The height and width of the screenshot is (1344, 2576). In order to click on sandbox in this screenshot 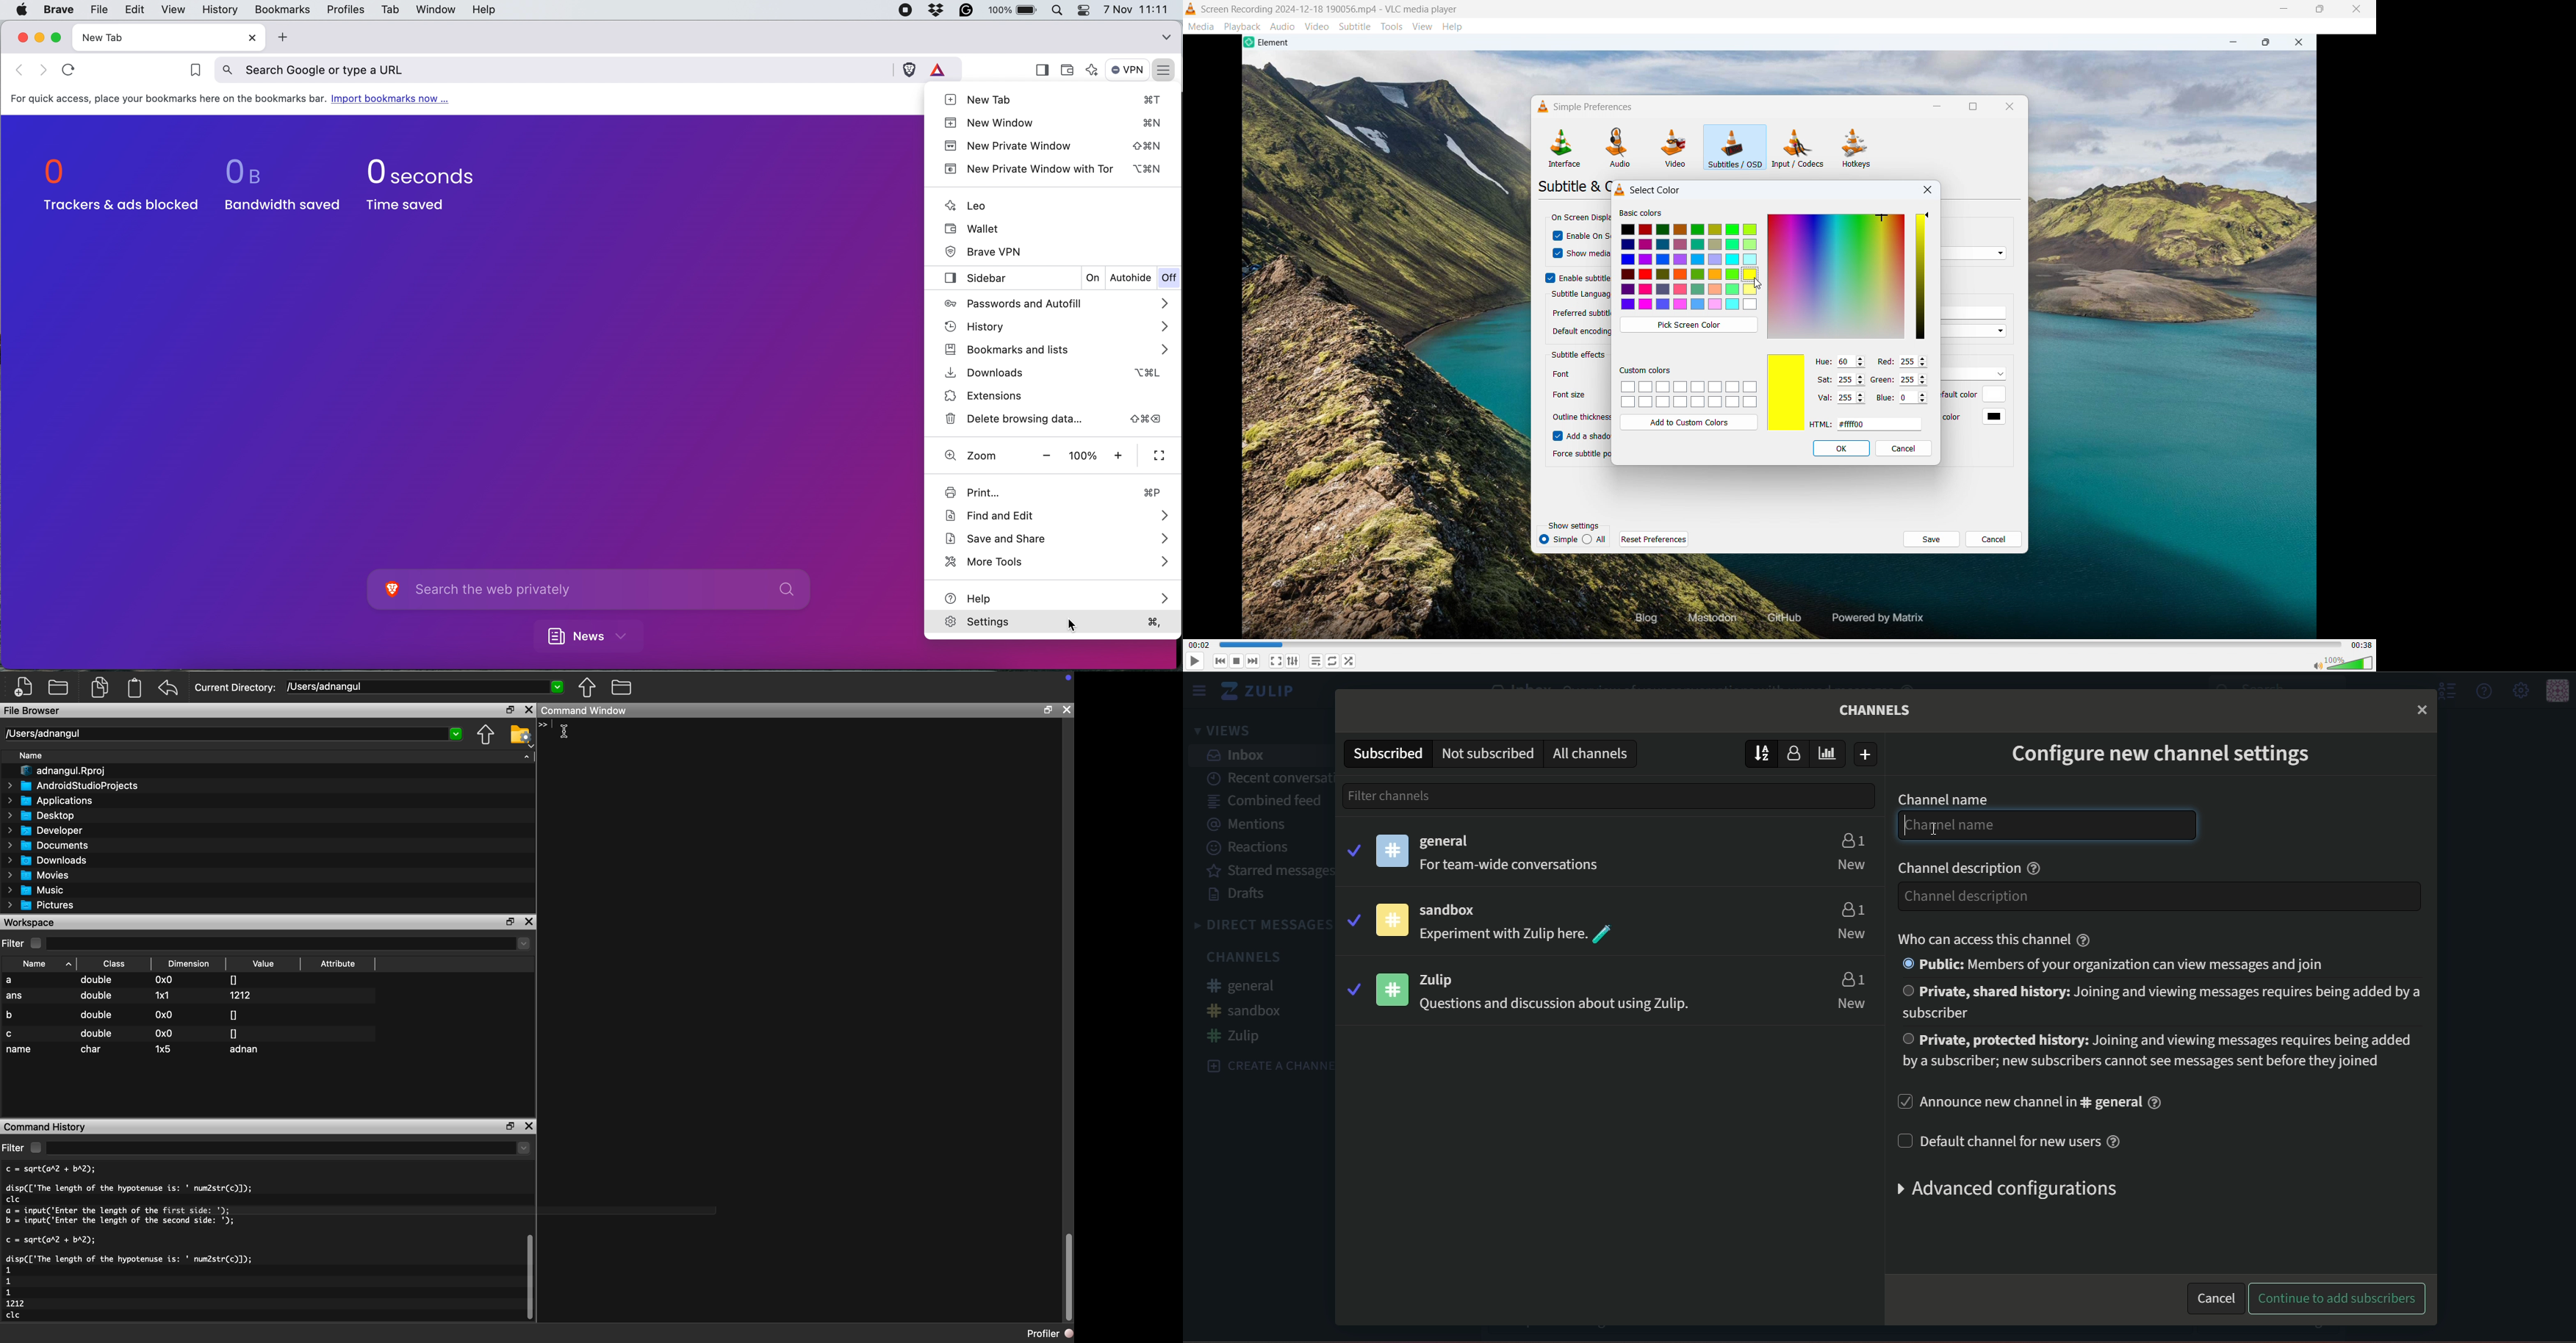, I will do `click(1456, 911)`.